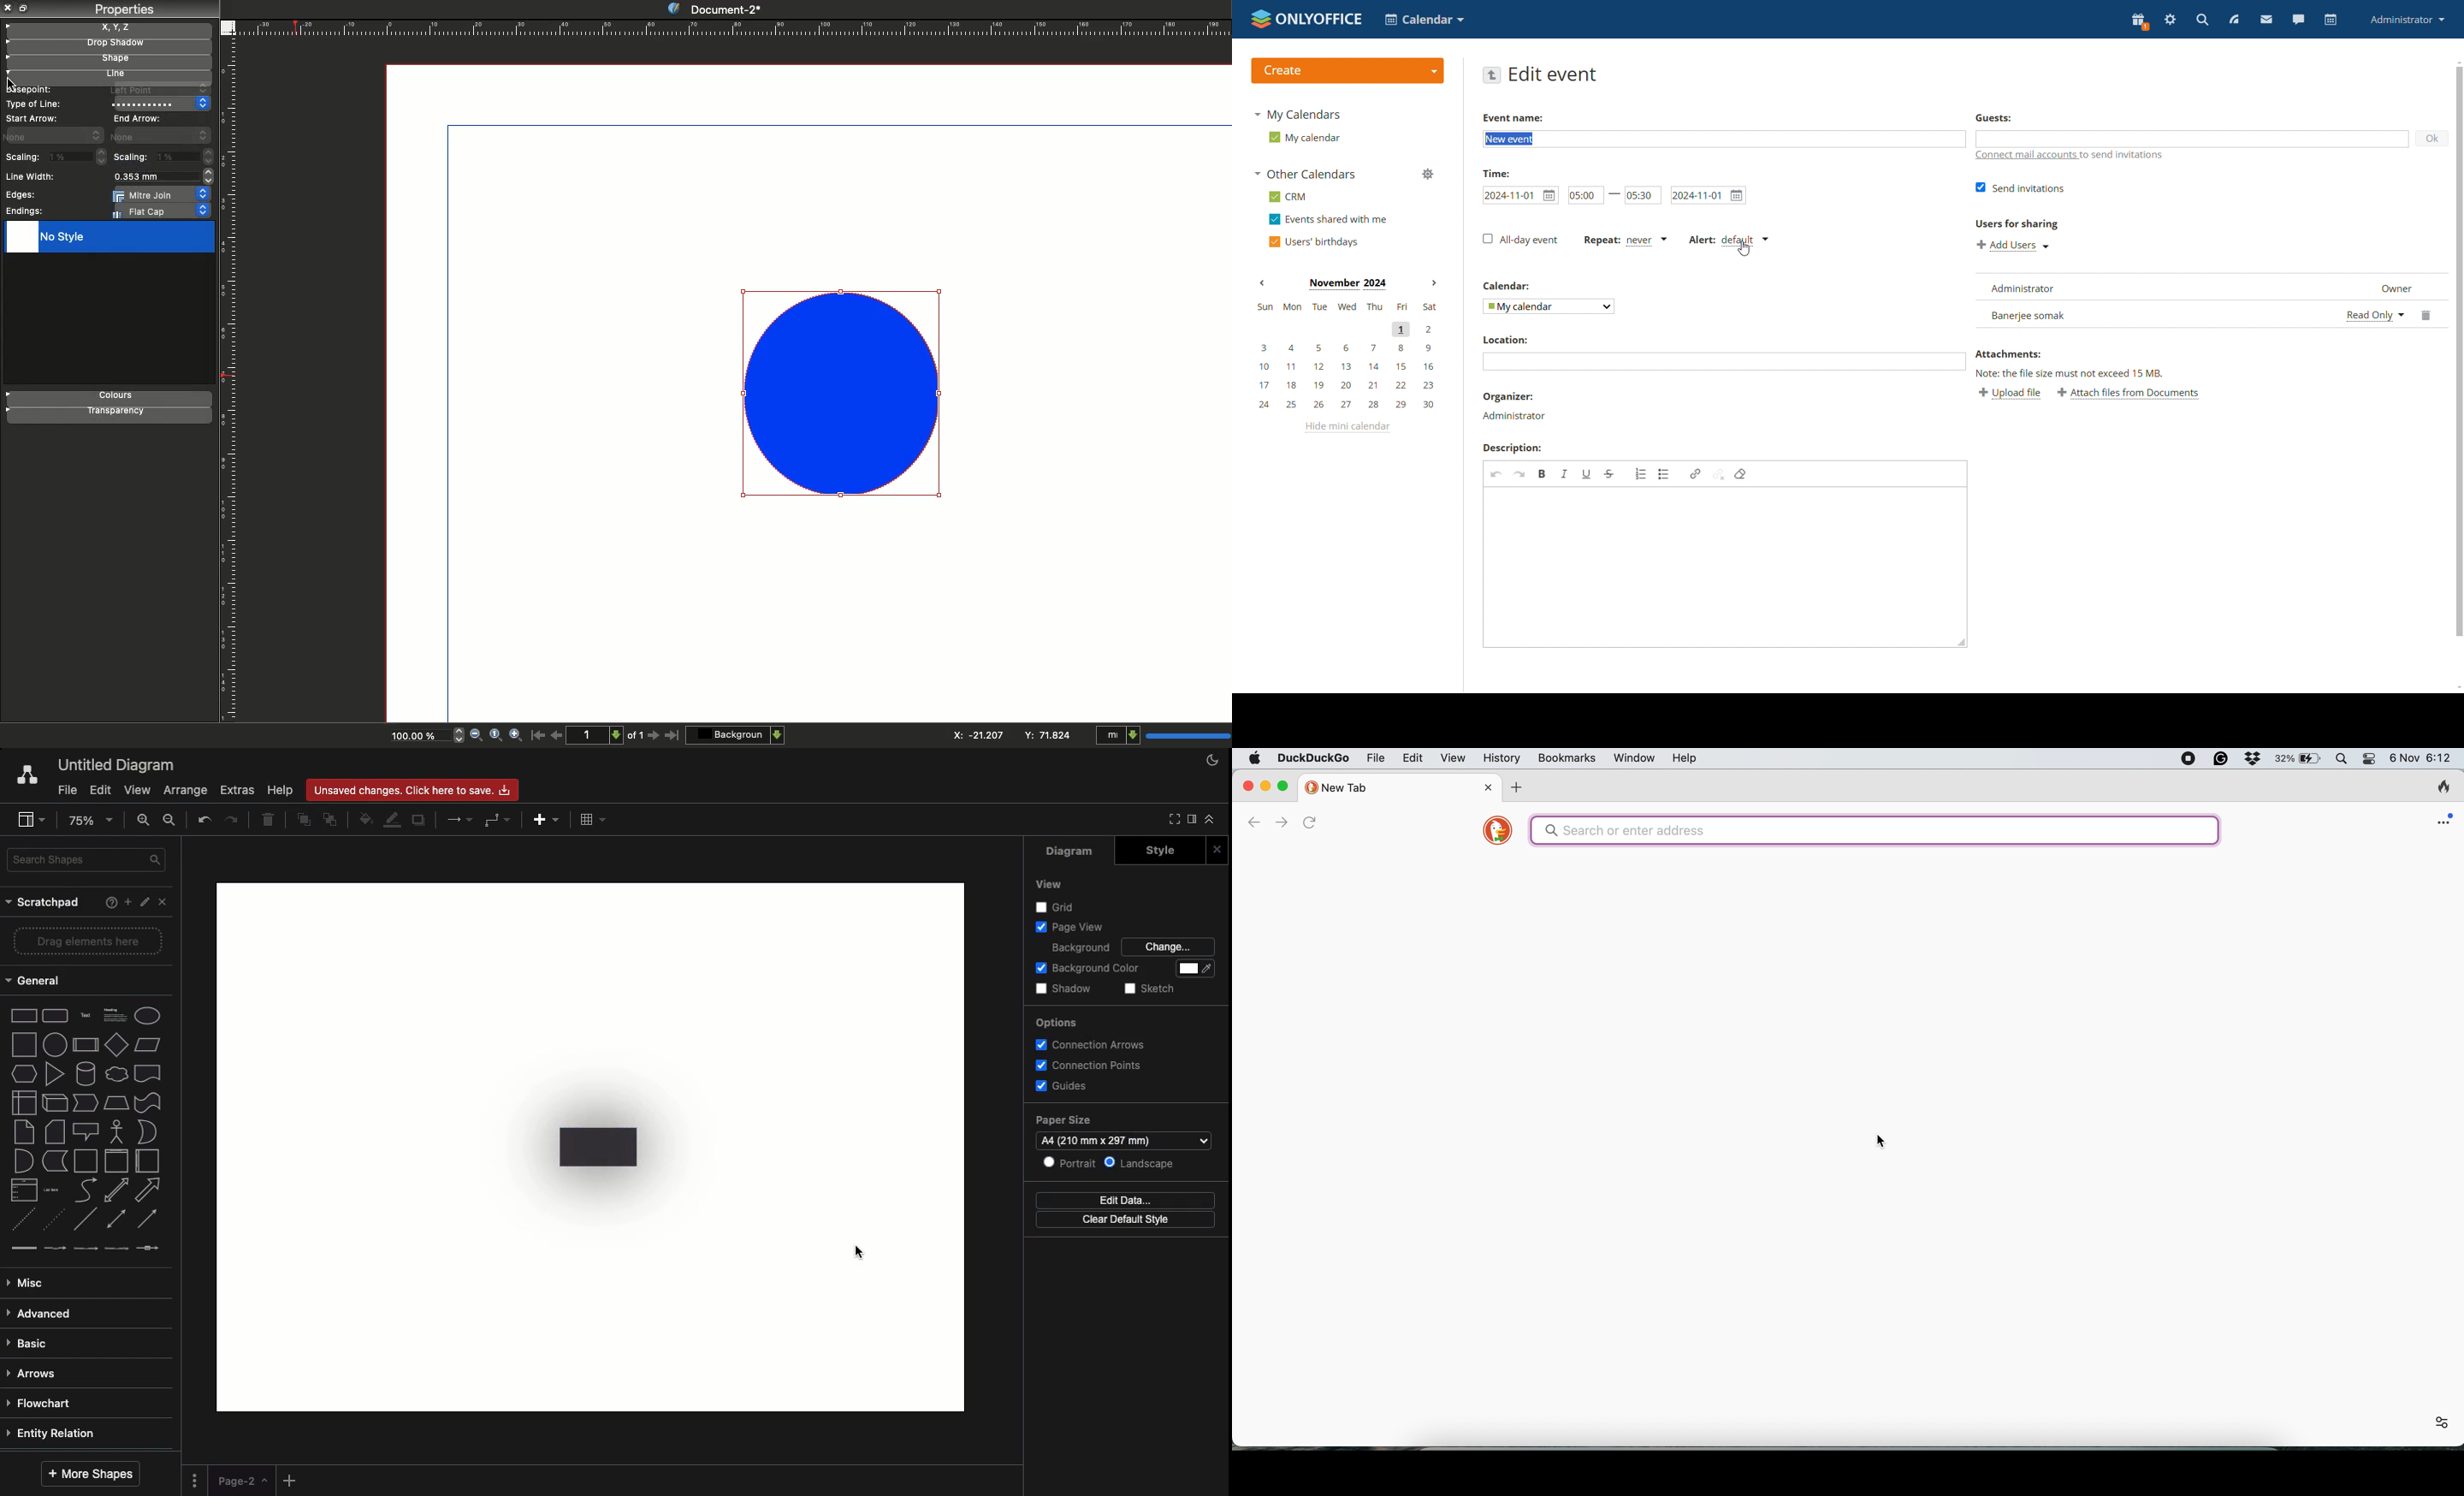  What do you see at coordinates (234, 822) in the screenshot?
I see `Redo` at bounding box center [234, 822].